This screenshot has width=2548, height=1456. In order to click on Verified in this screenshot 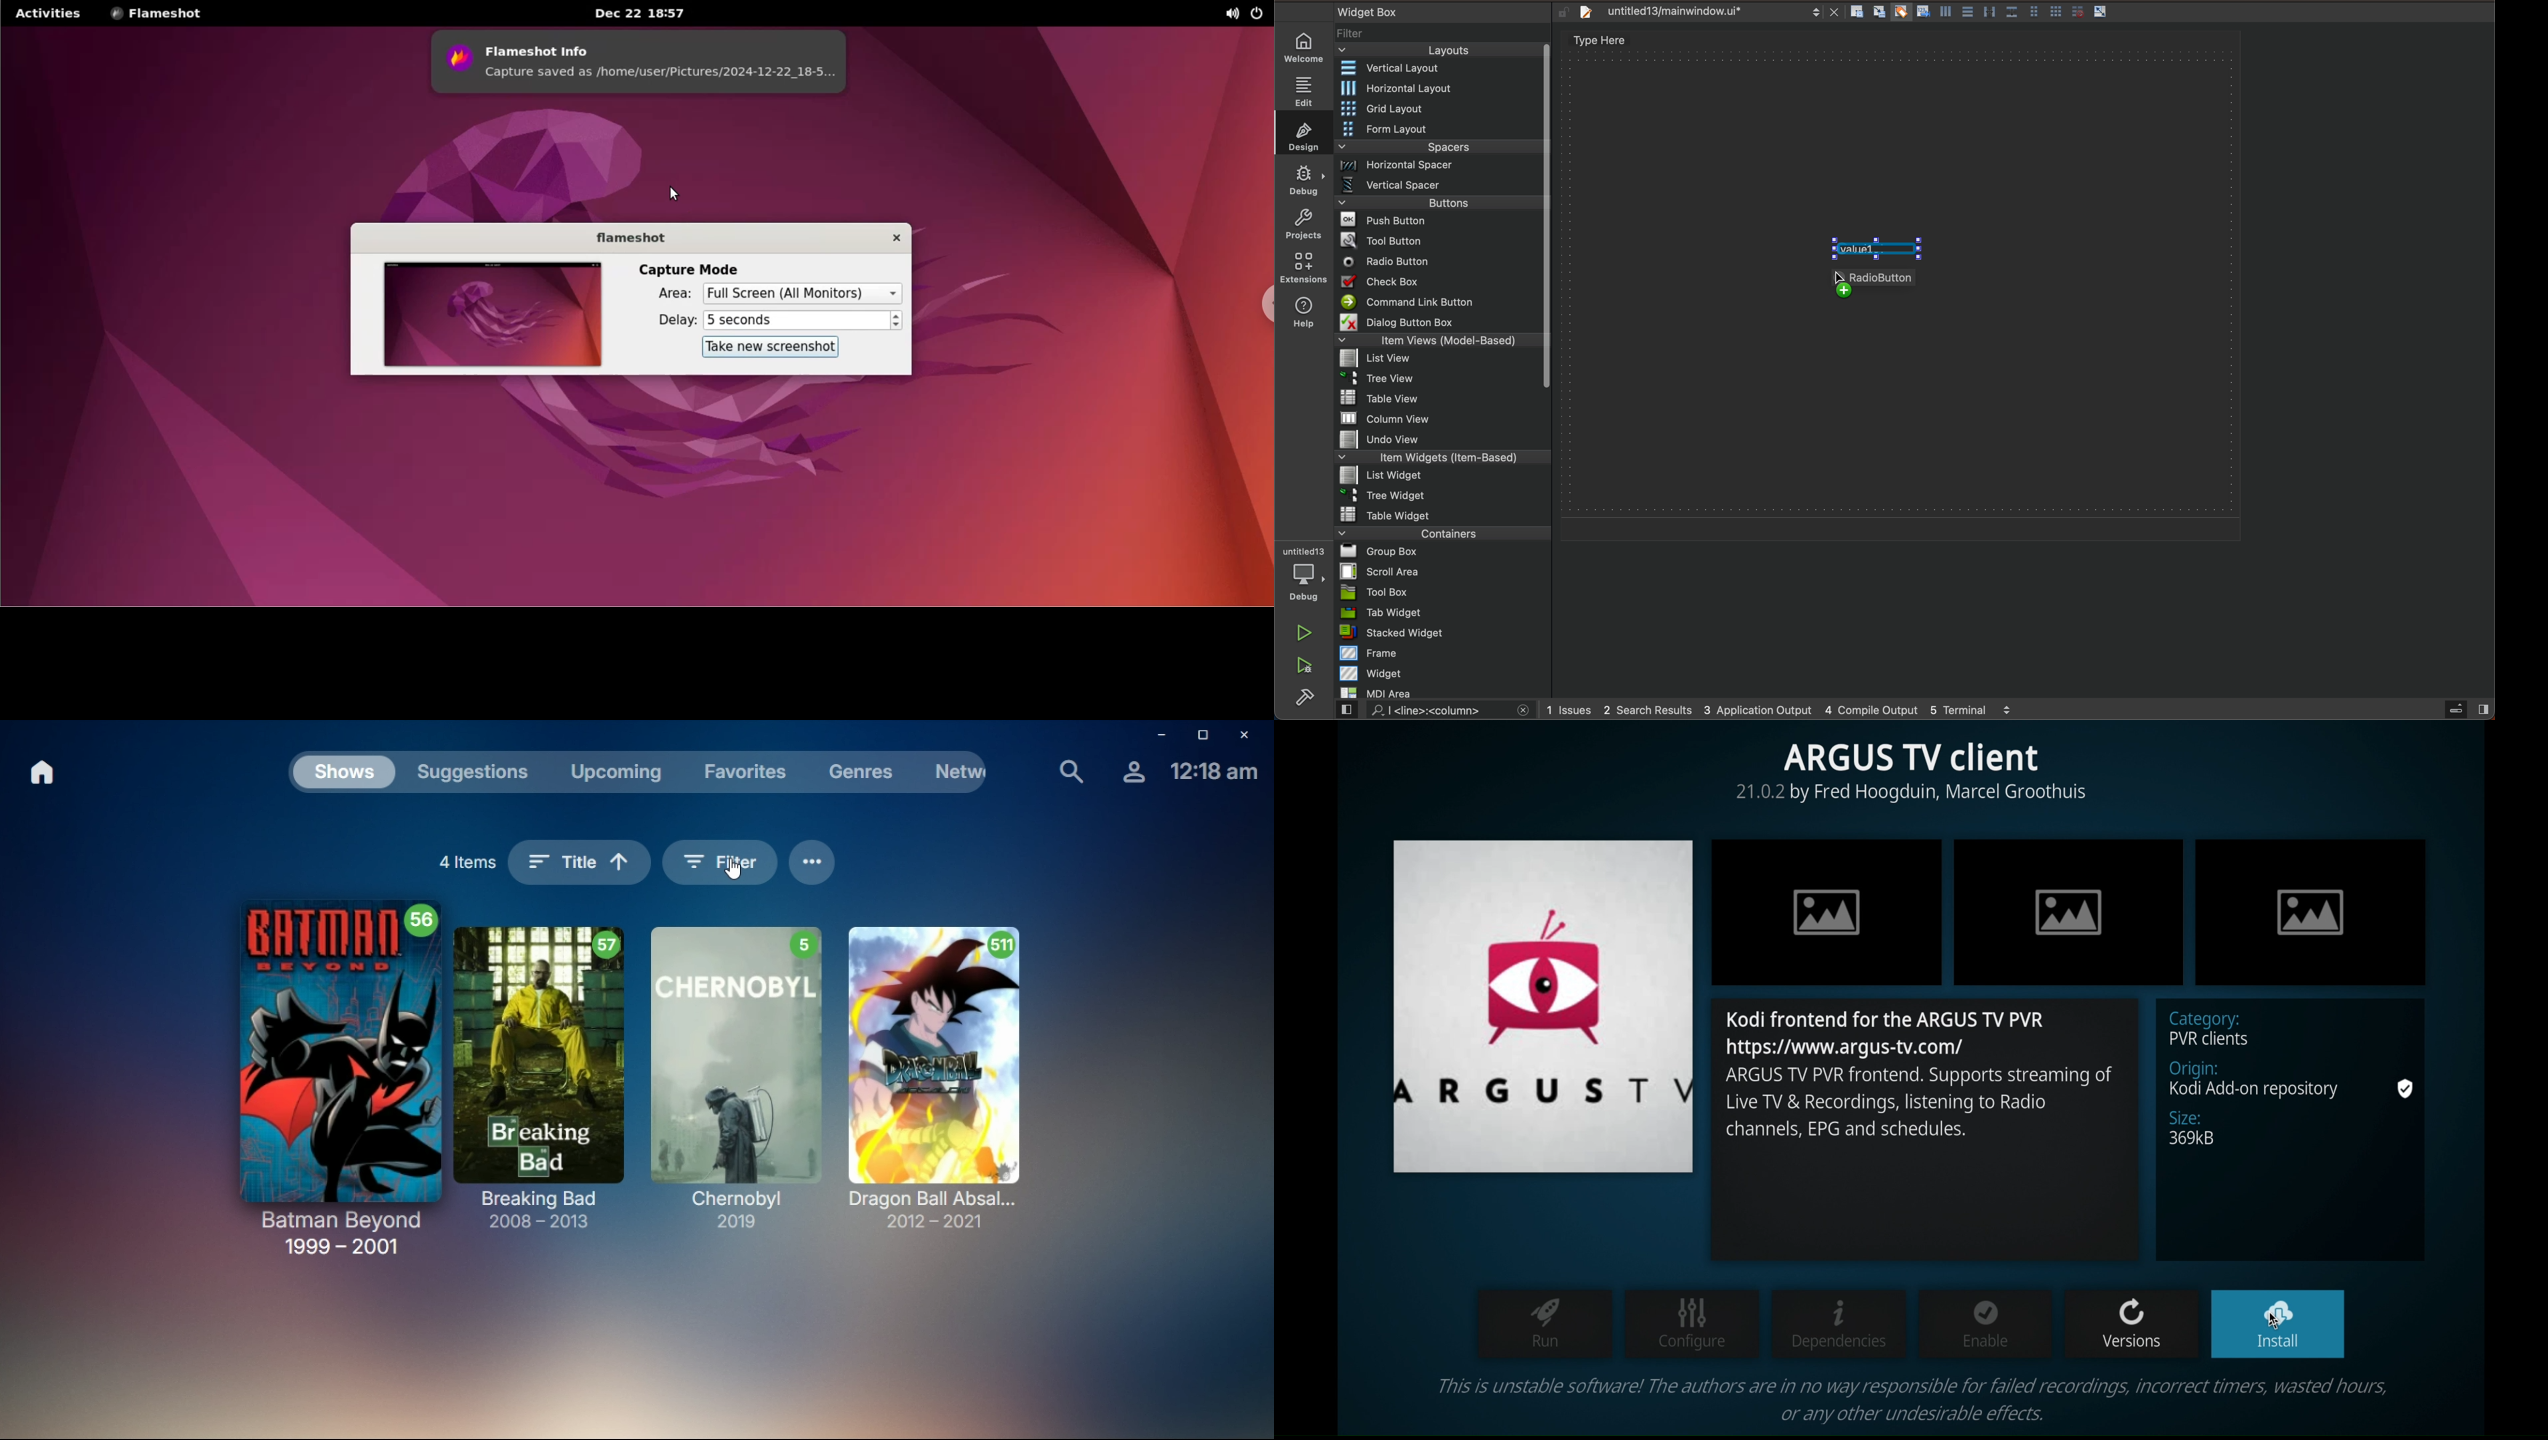, I will do `click(2409, 1088)`.